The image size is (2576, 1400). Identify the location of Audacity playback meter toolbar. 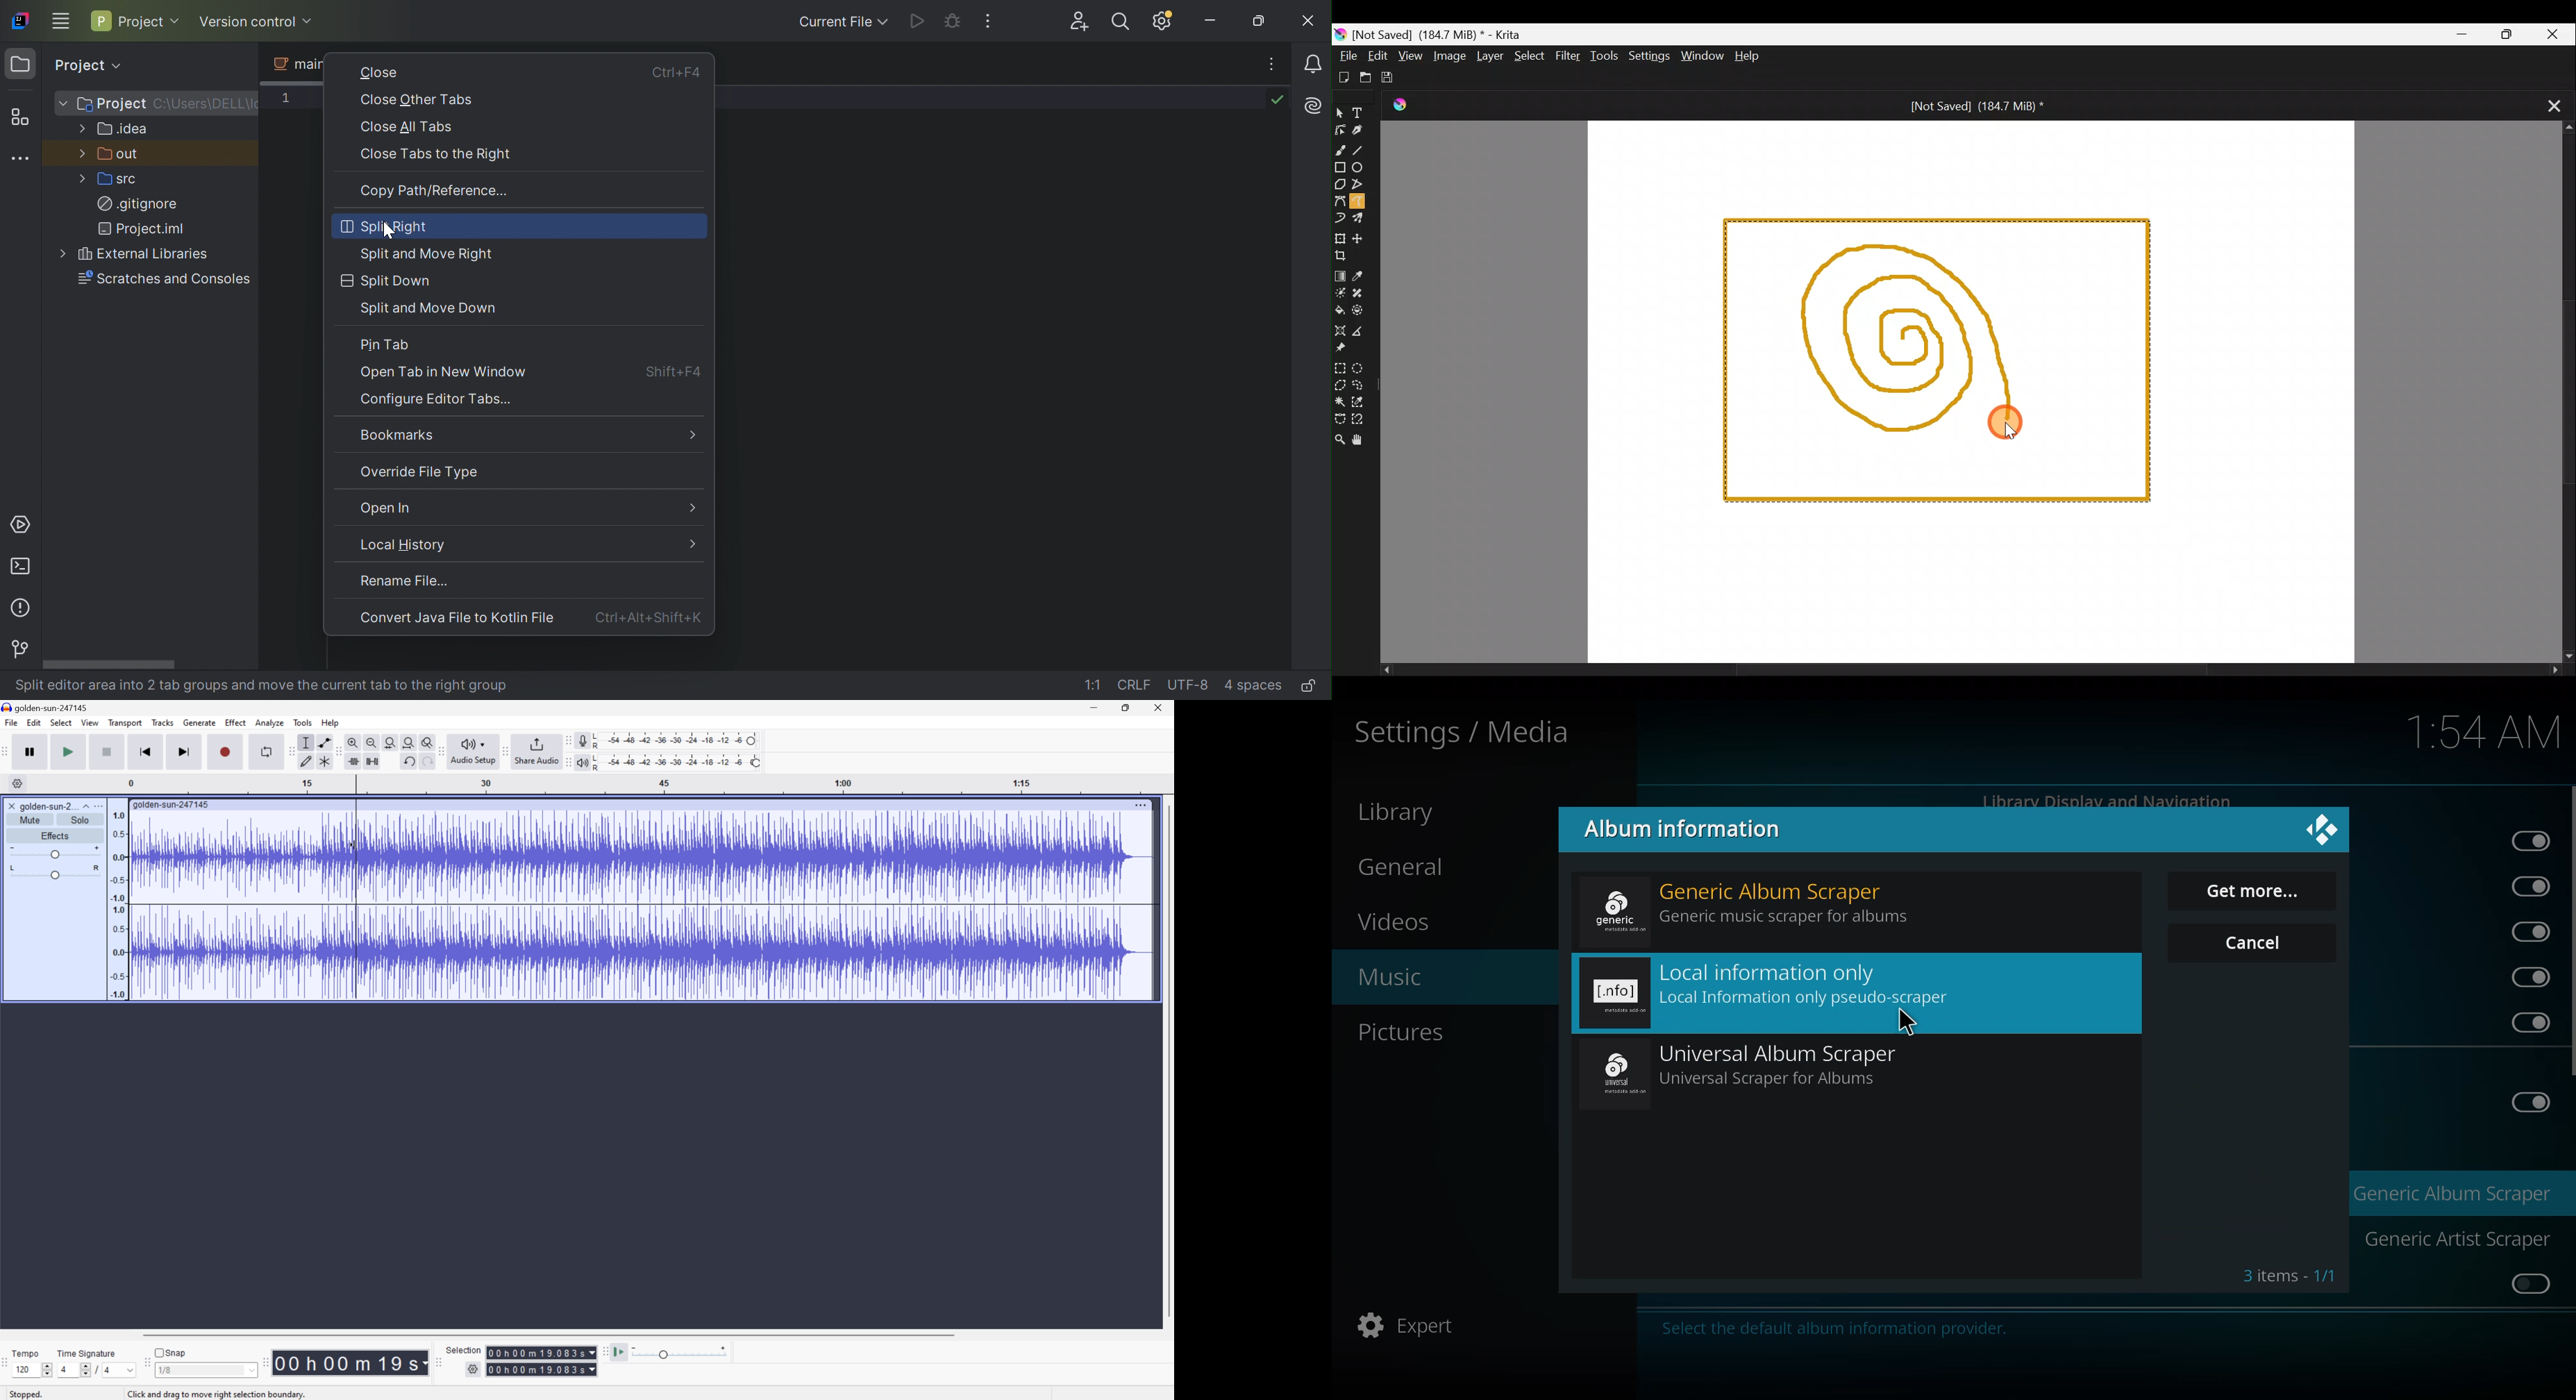
(565, 763).